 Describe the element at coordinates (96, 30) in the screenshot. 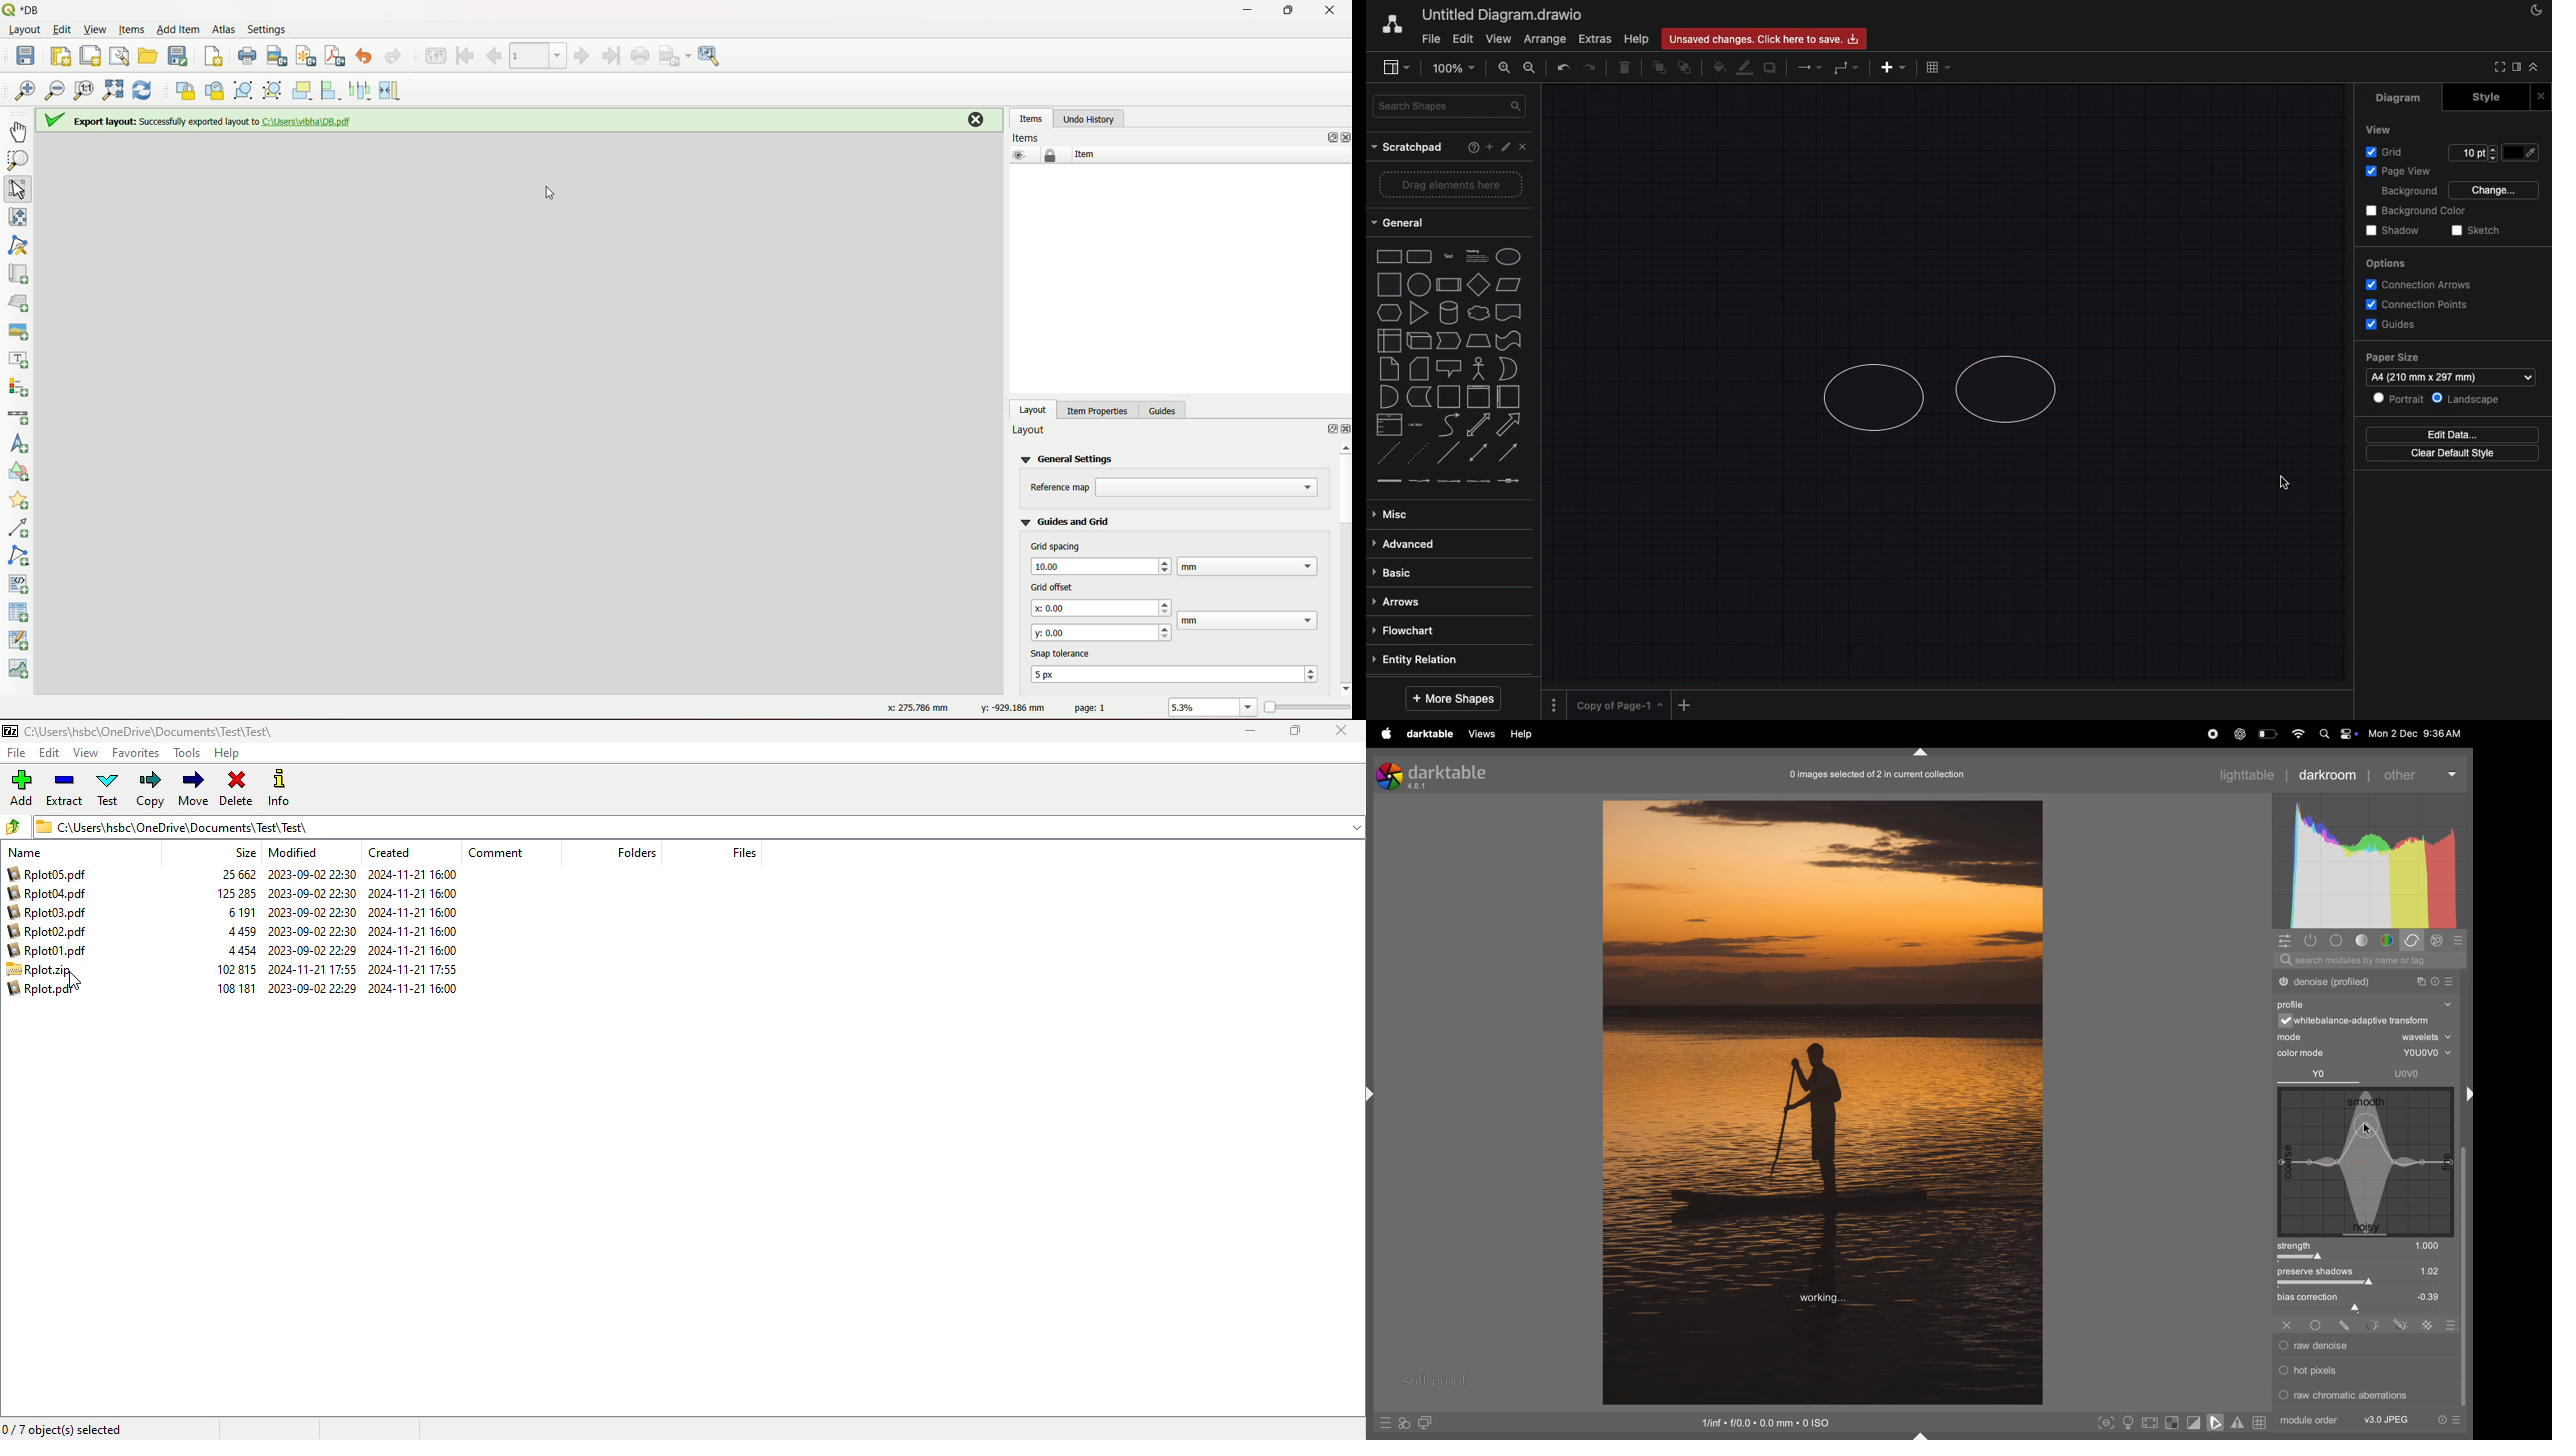

I see `View` at that location.